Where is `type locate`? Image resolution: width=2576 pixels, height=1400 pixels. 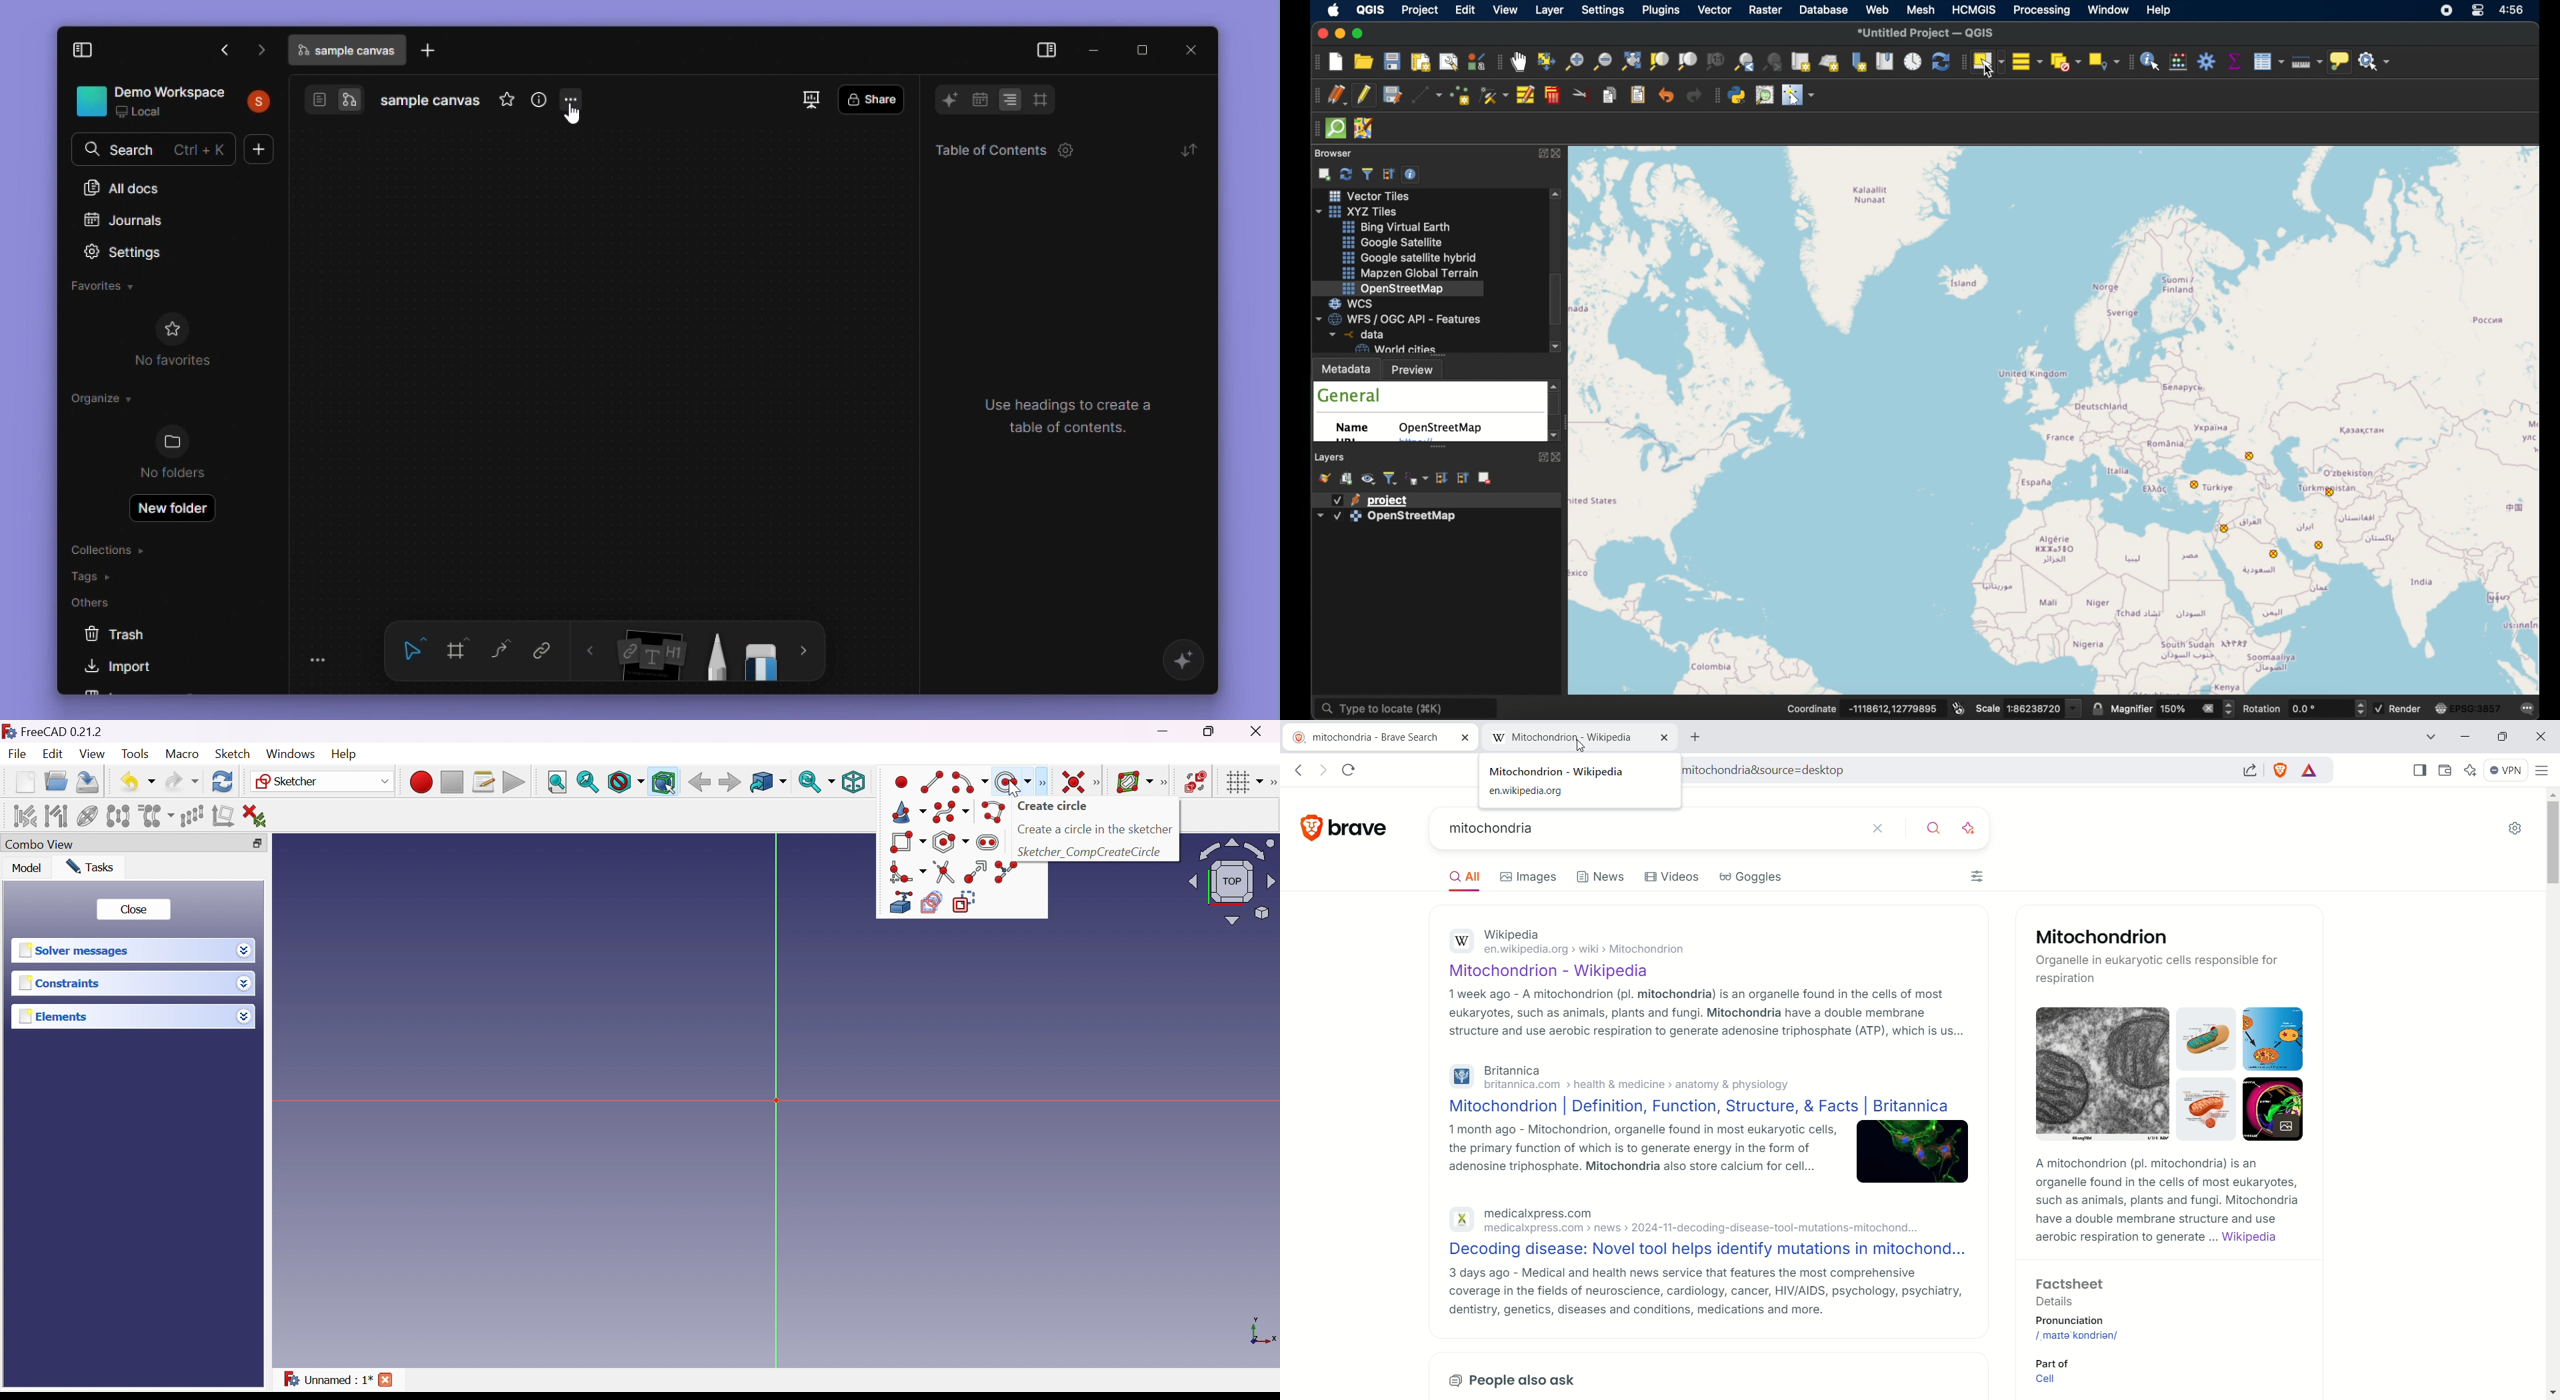
type locate is located at coordinates (1411, 709).